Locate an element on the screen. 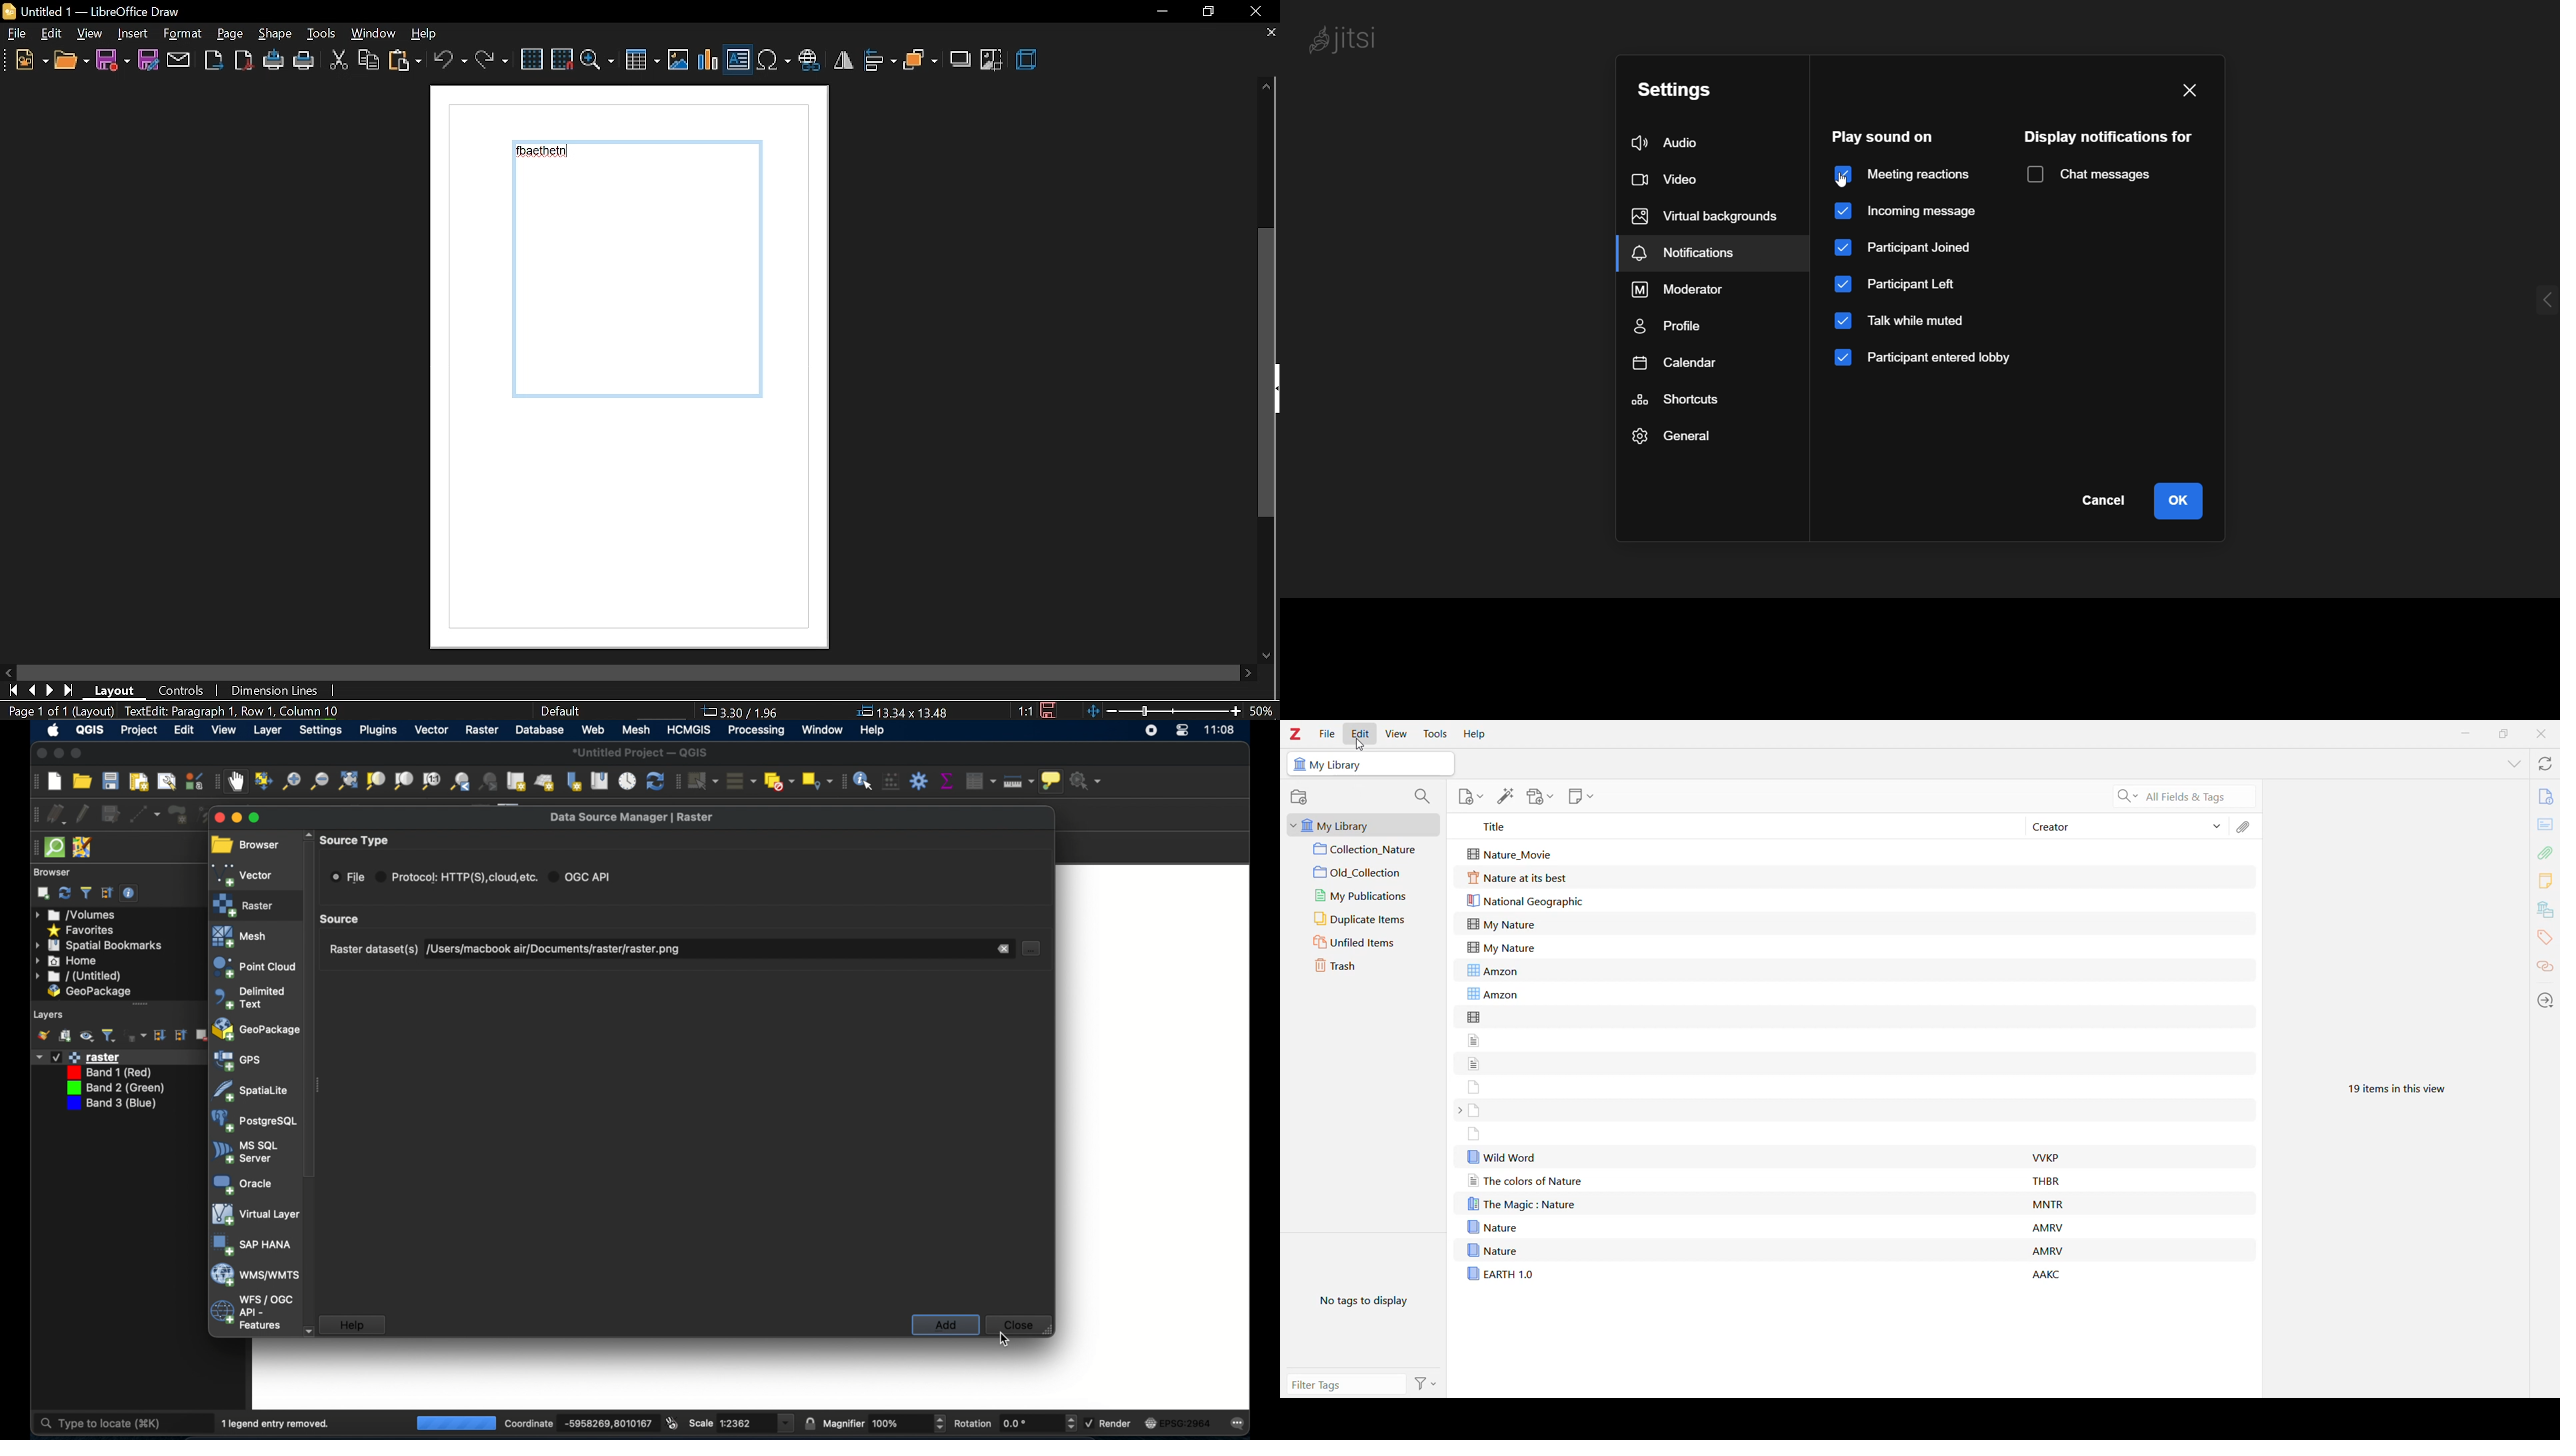 Image resolution: width=2576 pixels, height=1456 pixels. Help is located at coordinates (1477, 733).